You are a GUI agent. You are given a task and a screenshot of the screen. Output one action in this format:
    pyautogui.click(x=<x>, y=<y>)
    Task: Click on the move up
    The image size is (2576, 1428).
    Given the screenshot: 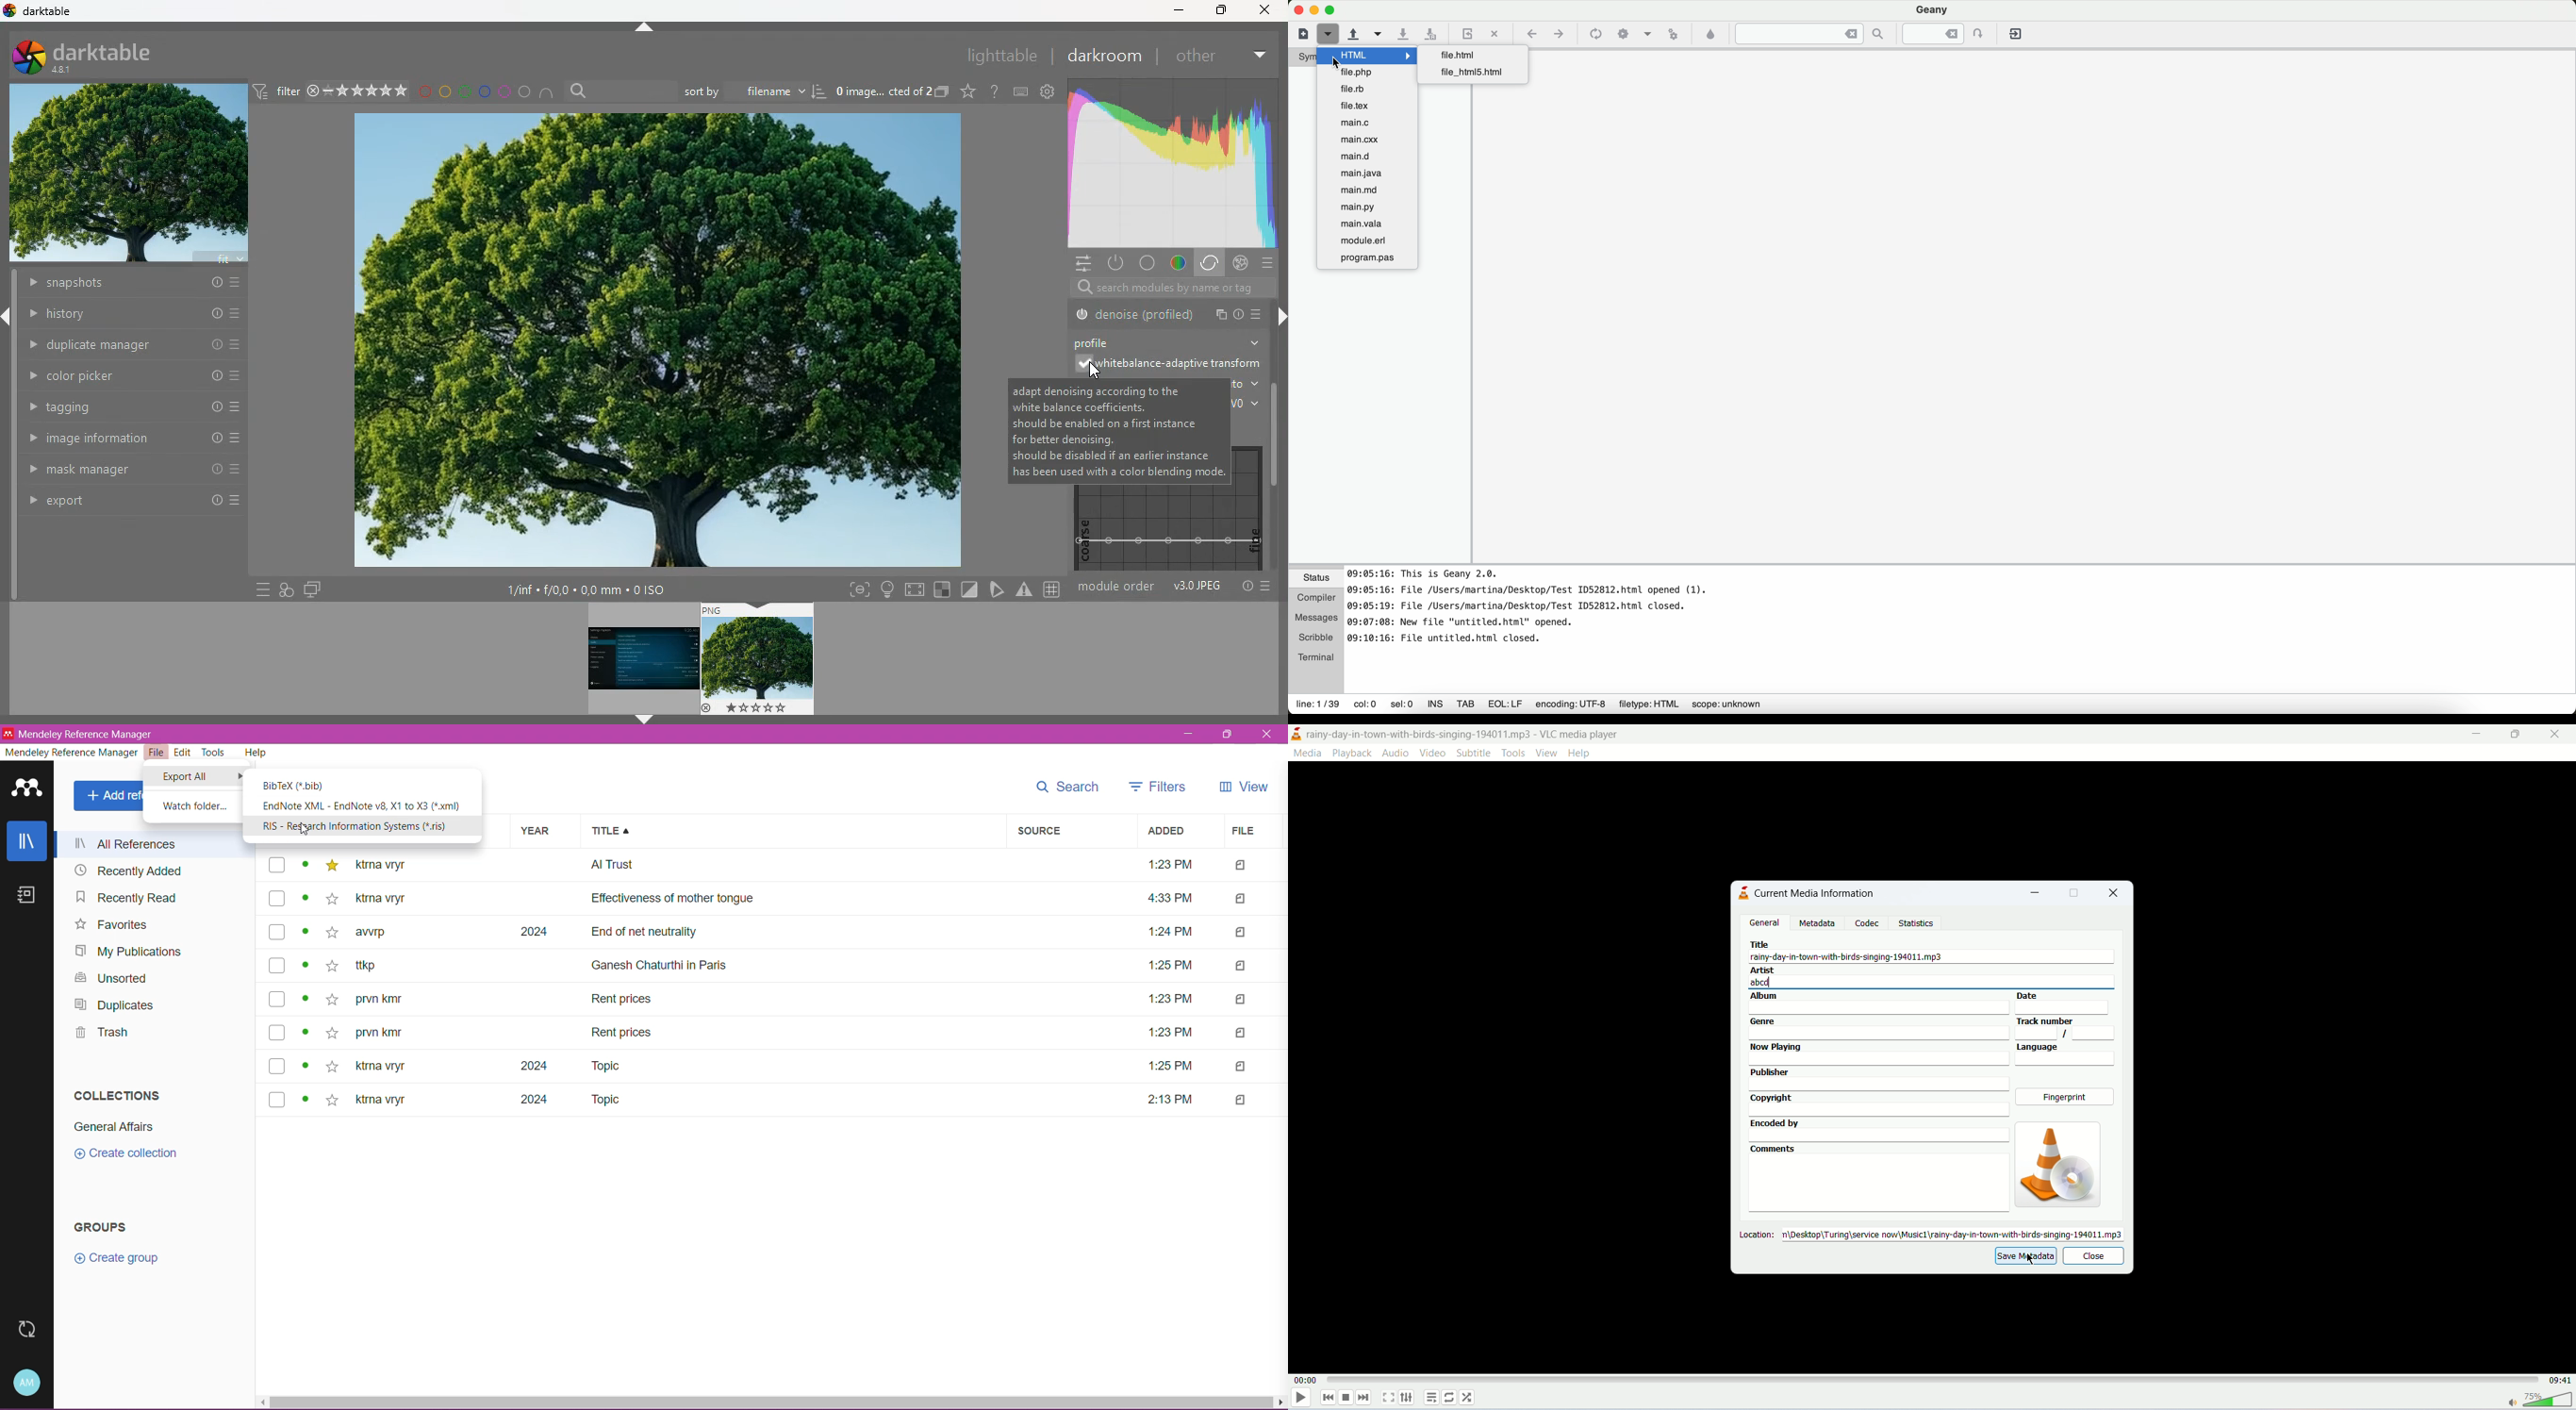 What is the action you would take?
    pyautogui.click(x=646, y=27)
    